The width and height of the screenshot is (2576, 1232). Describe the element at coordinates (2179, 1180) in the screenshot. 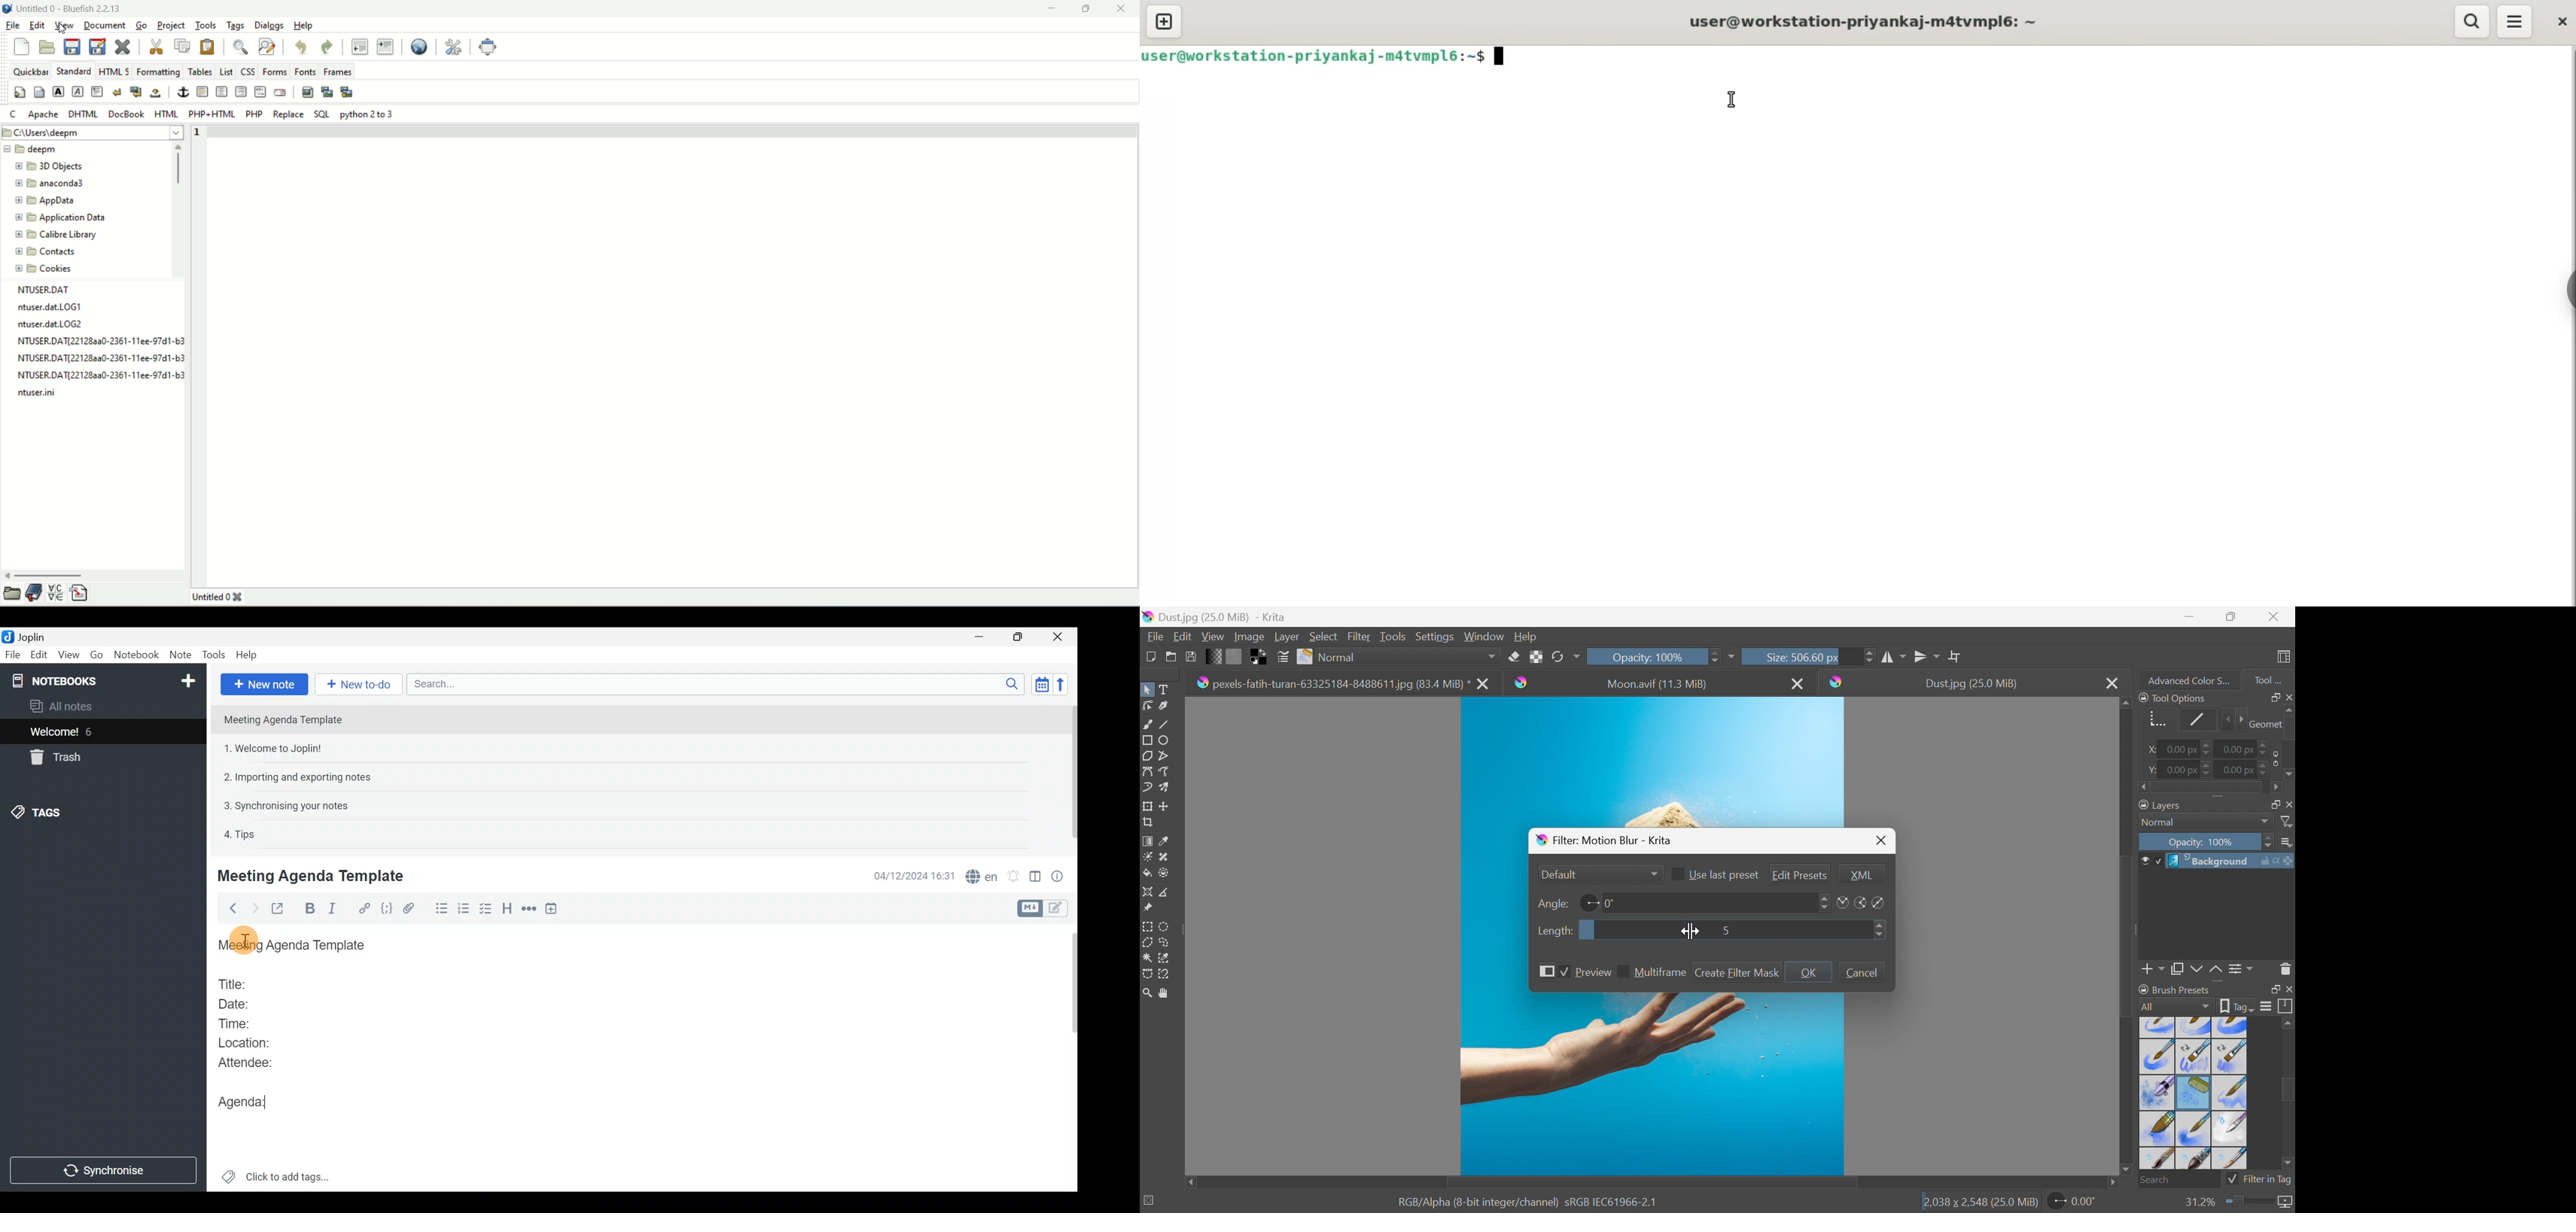

I see `Search` at that location.